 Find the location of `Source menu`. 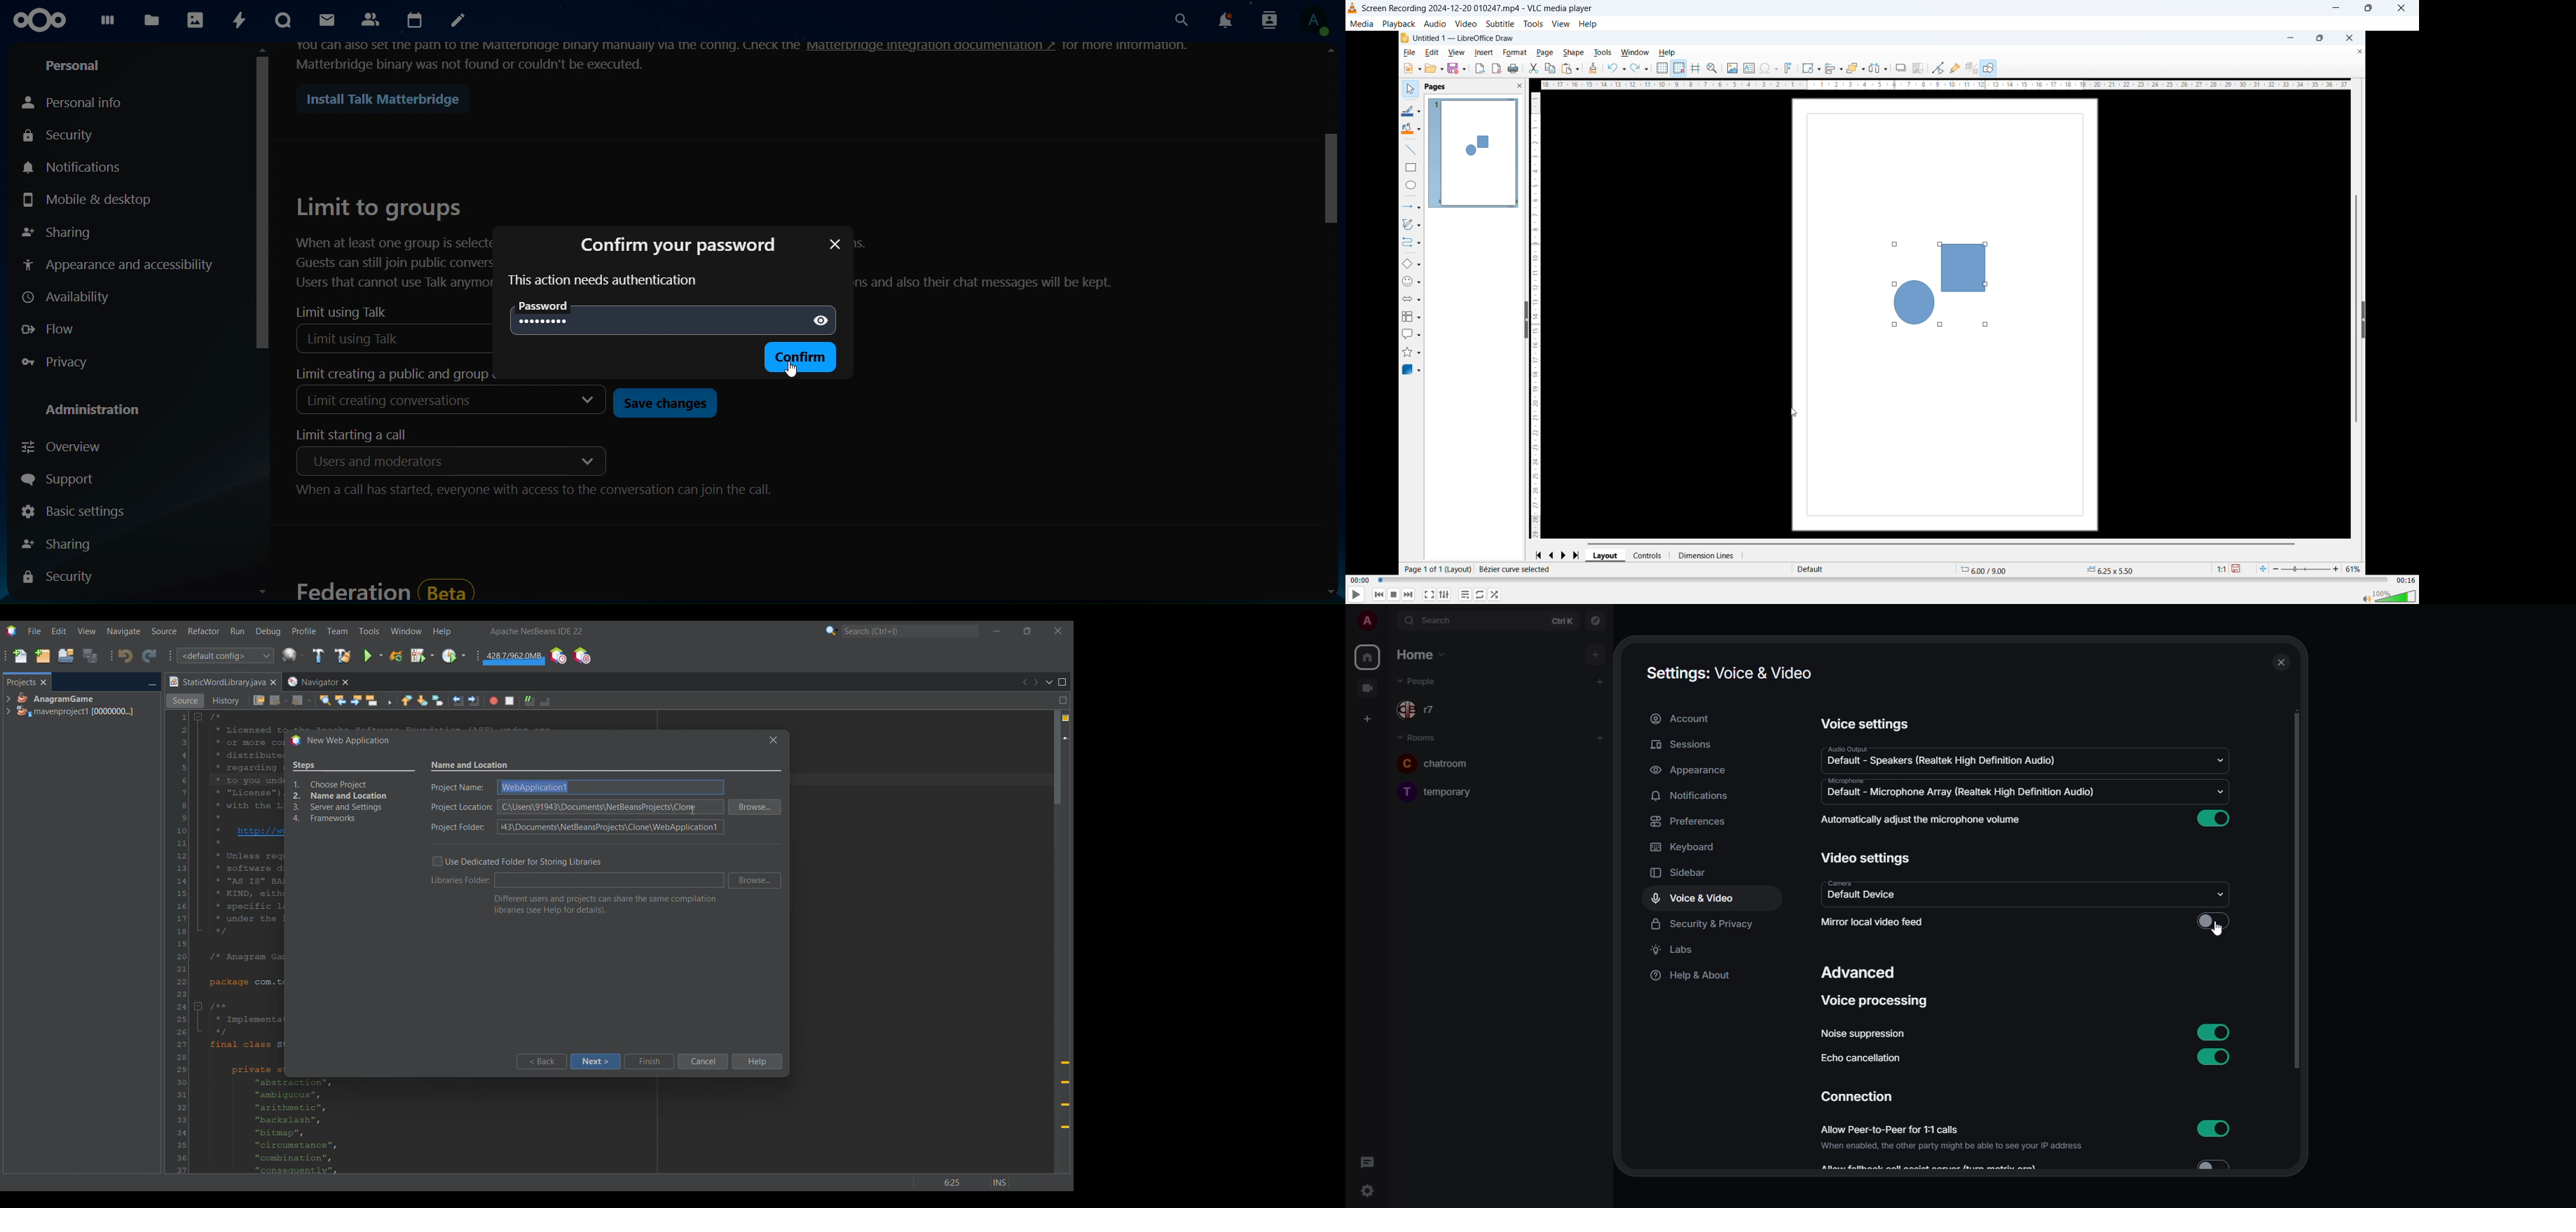

Source menu is located at coordinates (164, 631).